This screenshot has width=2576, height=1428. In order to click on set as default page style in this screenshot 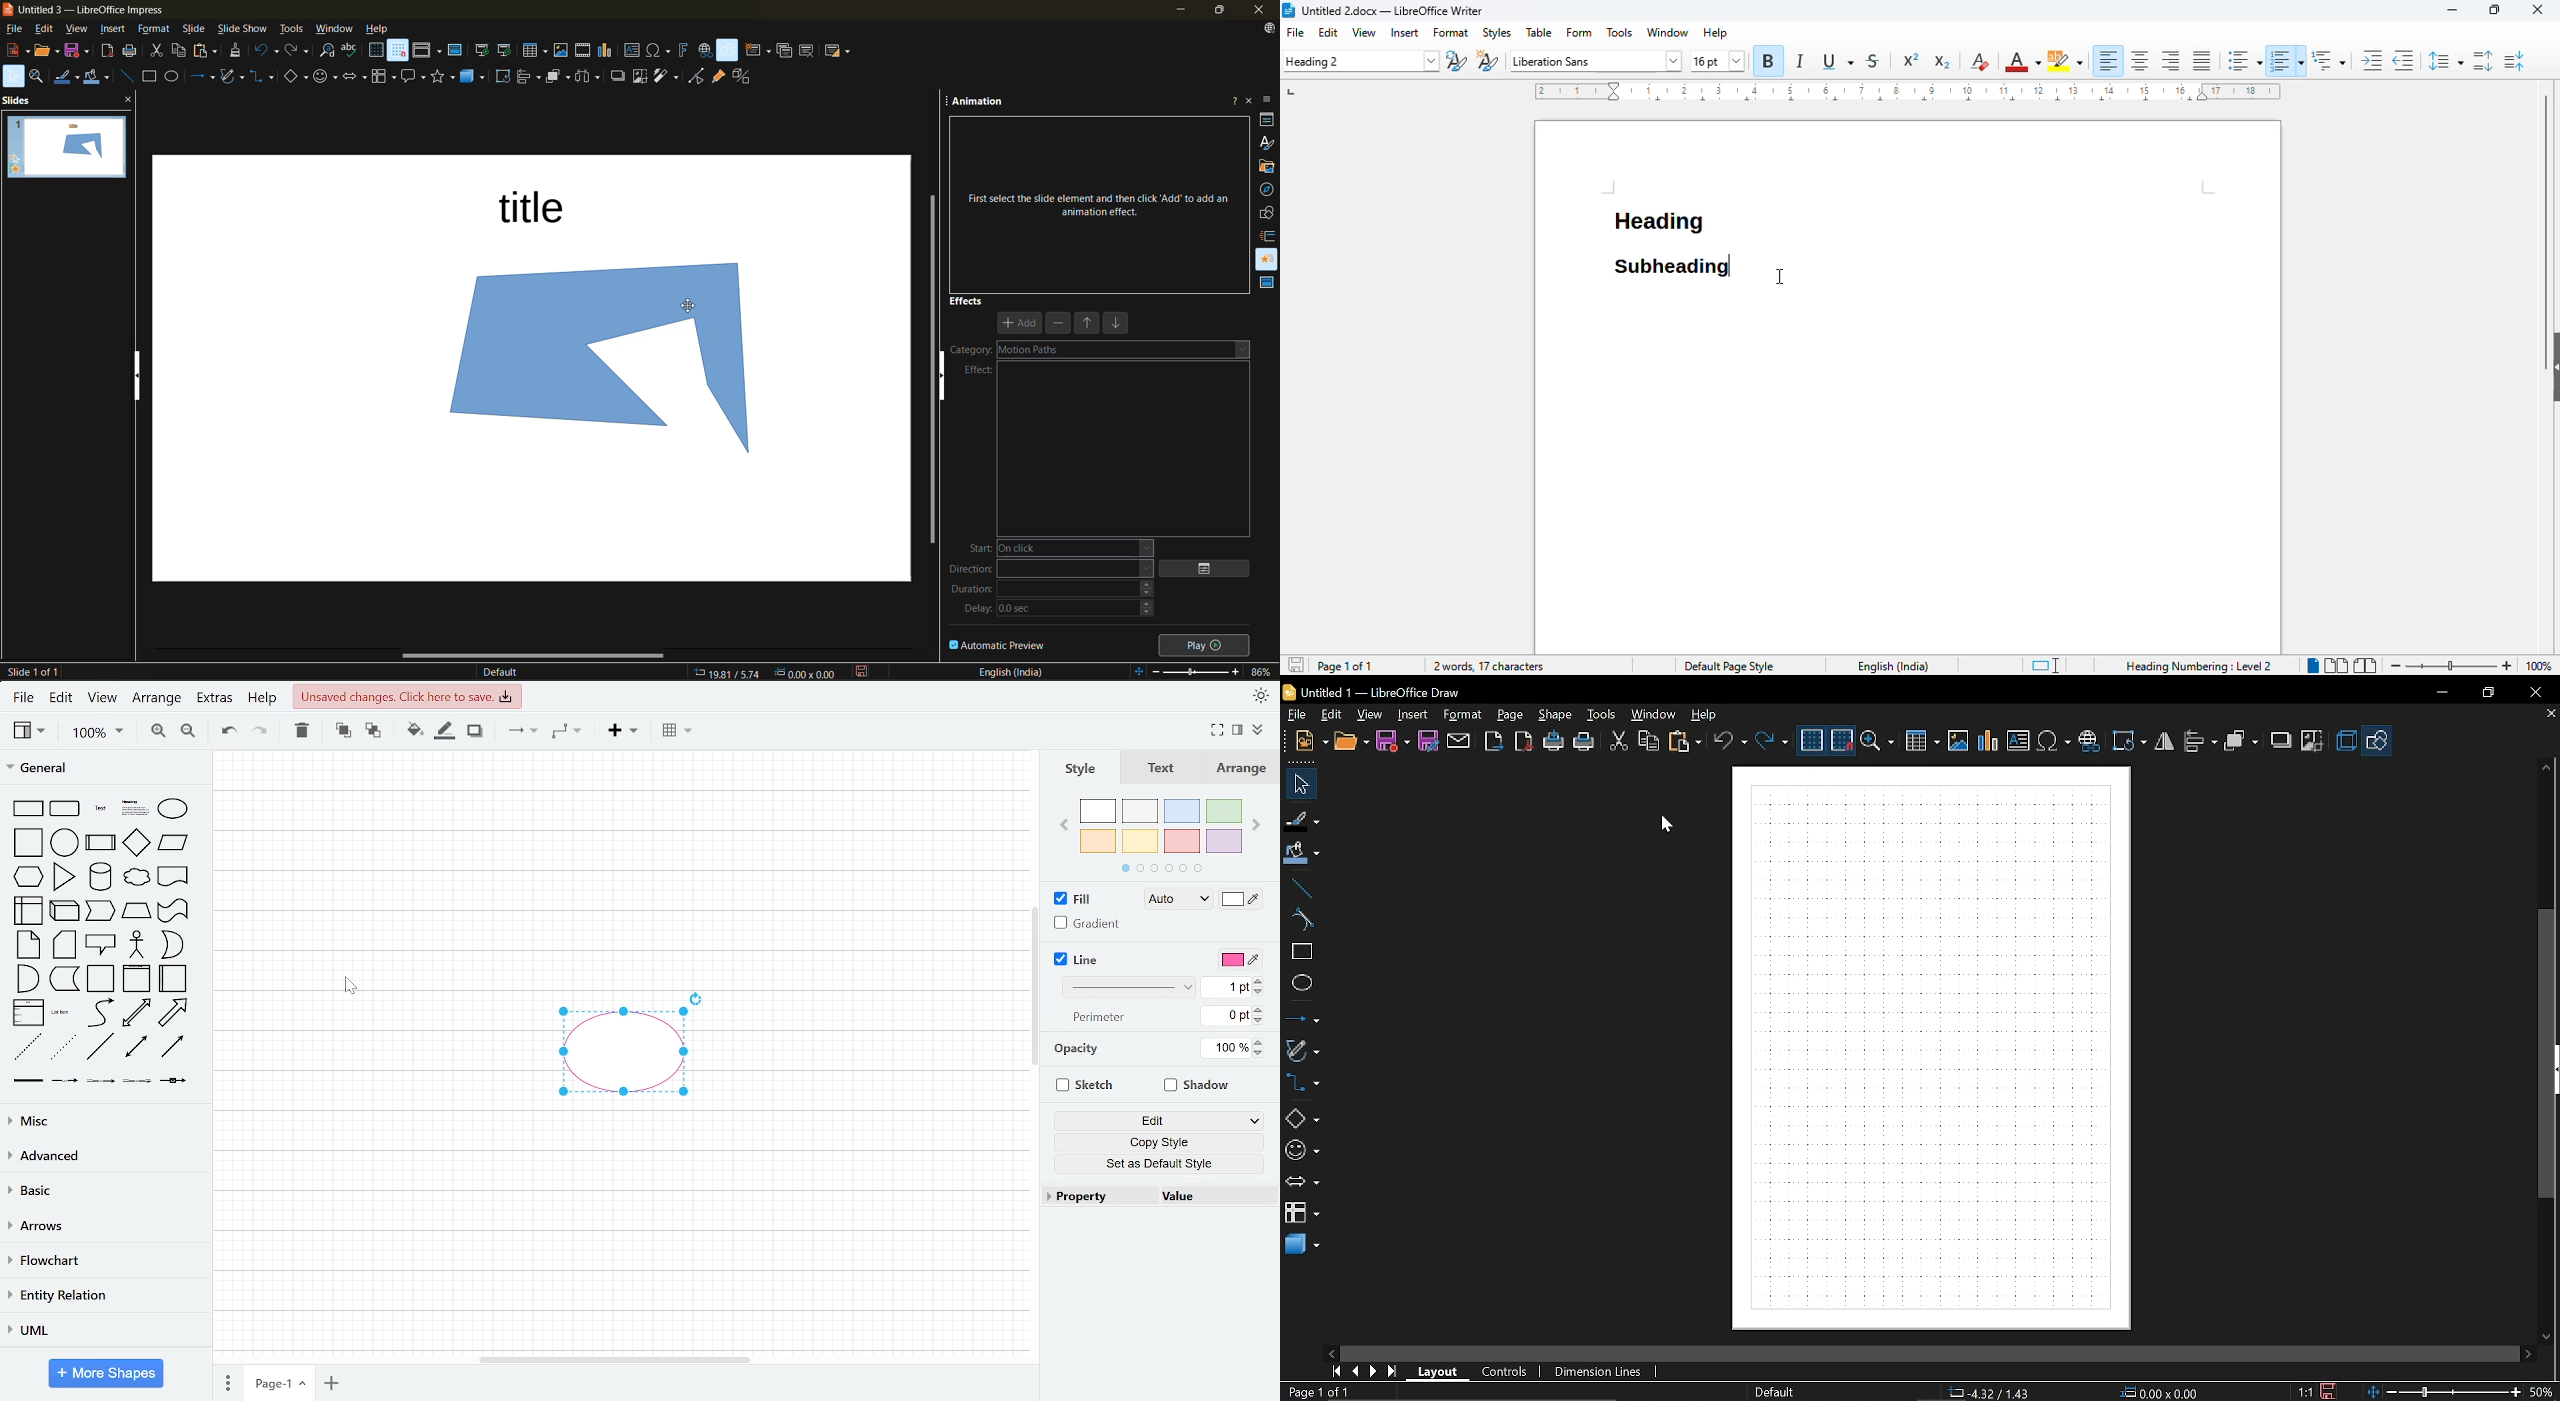, I will do `click(1159, 1162)`.